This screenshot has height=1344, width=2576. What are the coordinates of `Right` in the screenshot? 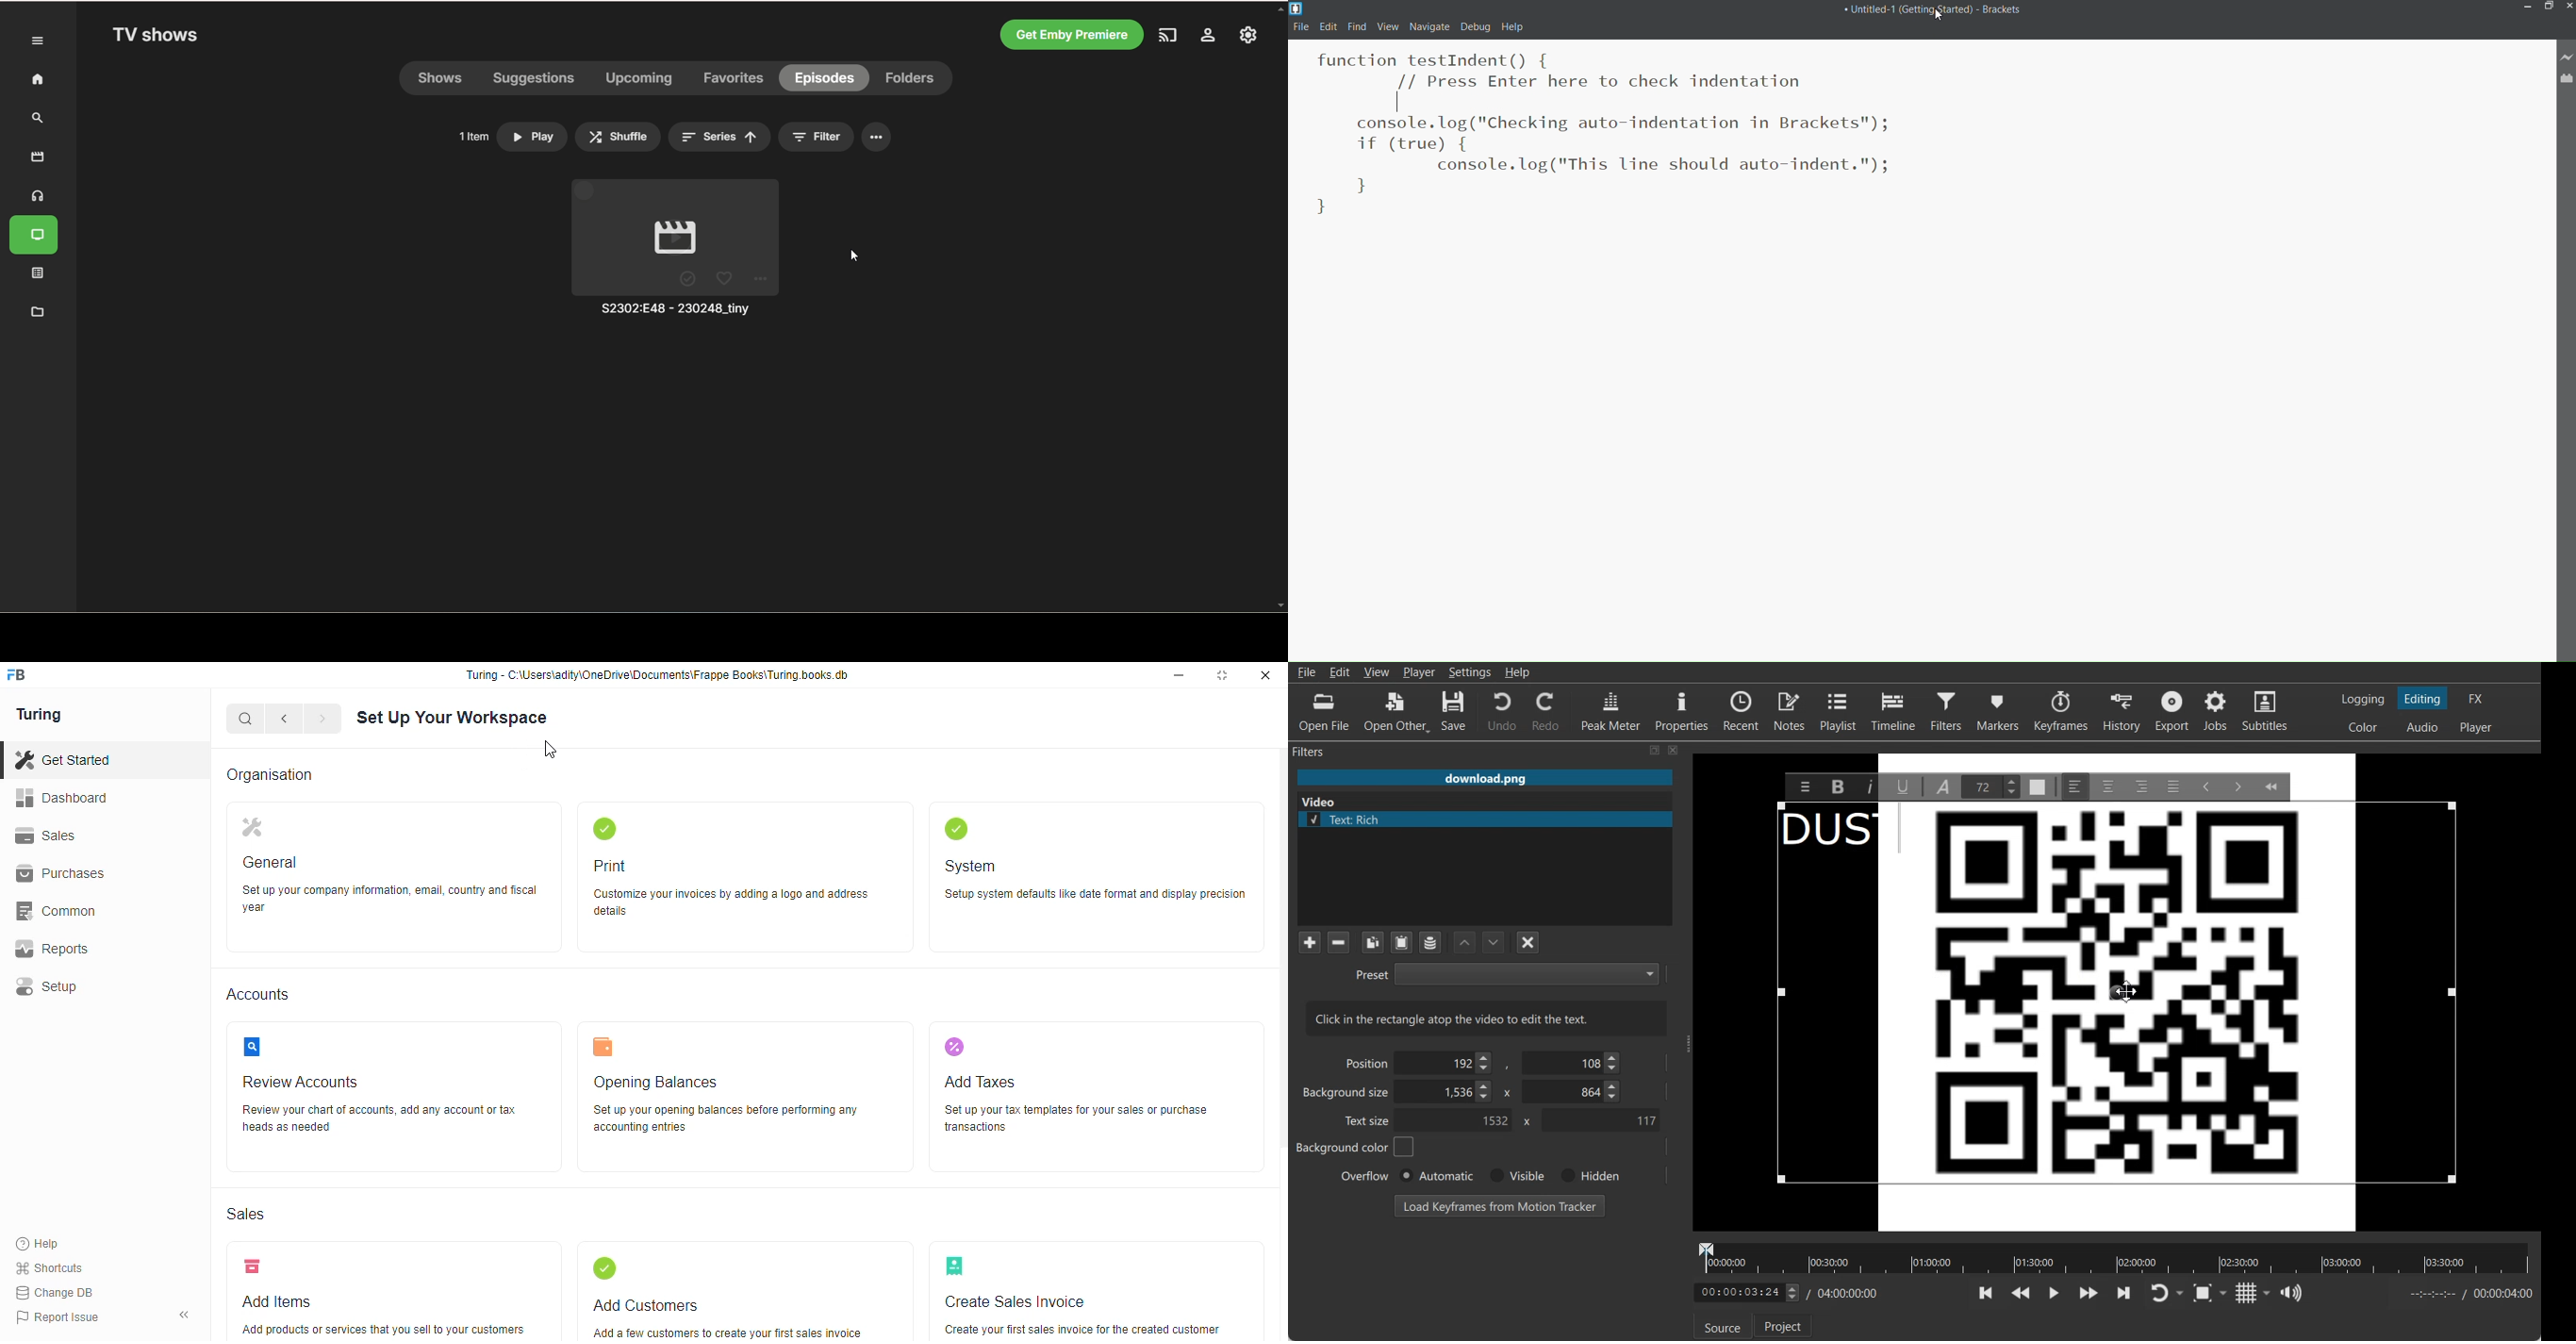 It's located at (2141, 786).